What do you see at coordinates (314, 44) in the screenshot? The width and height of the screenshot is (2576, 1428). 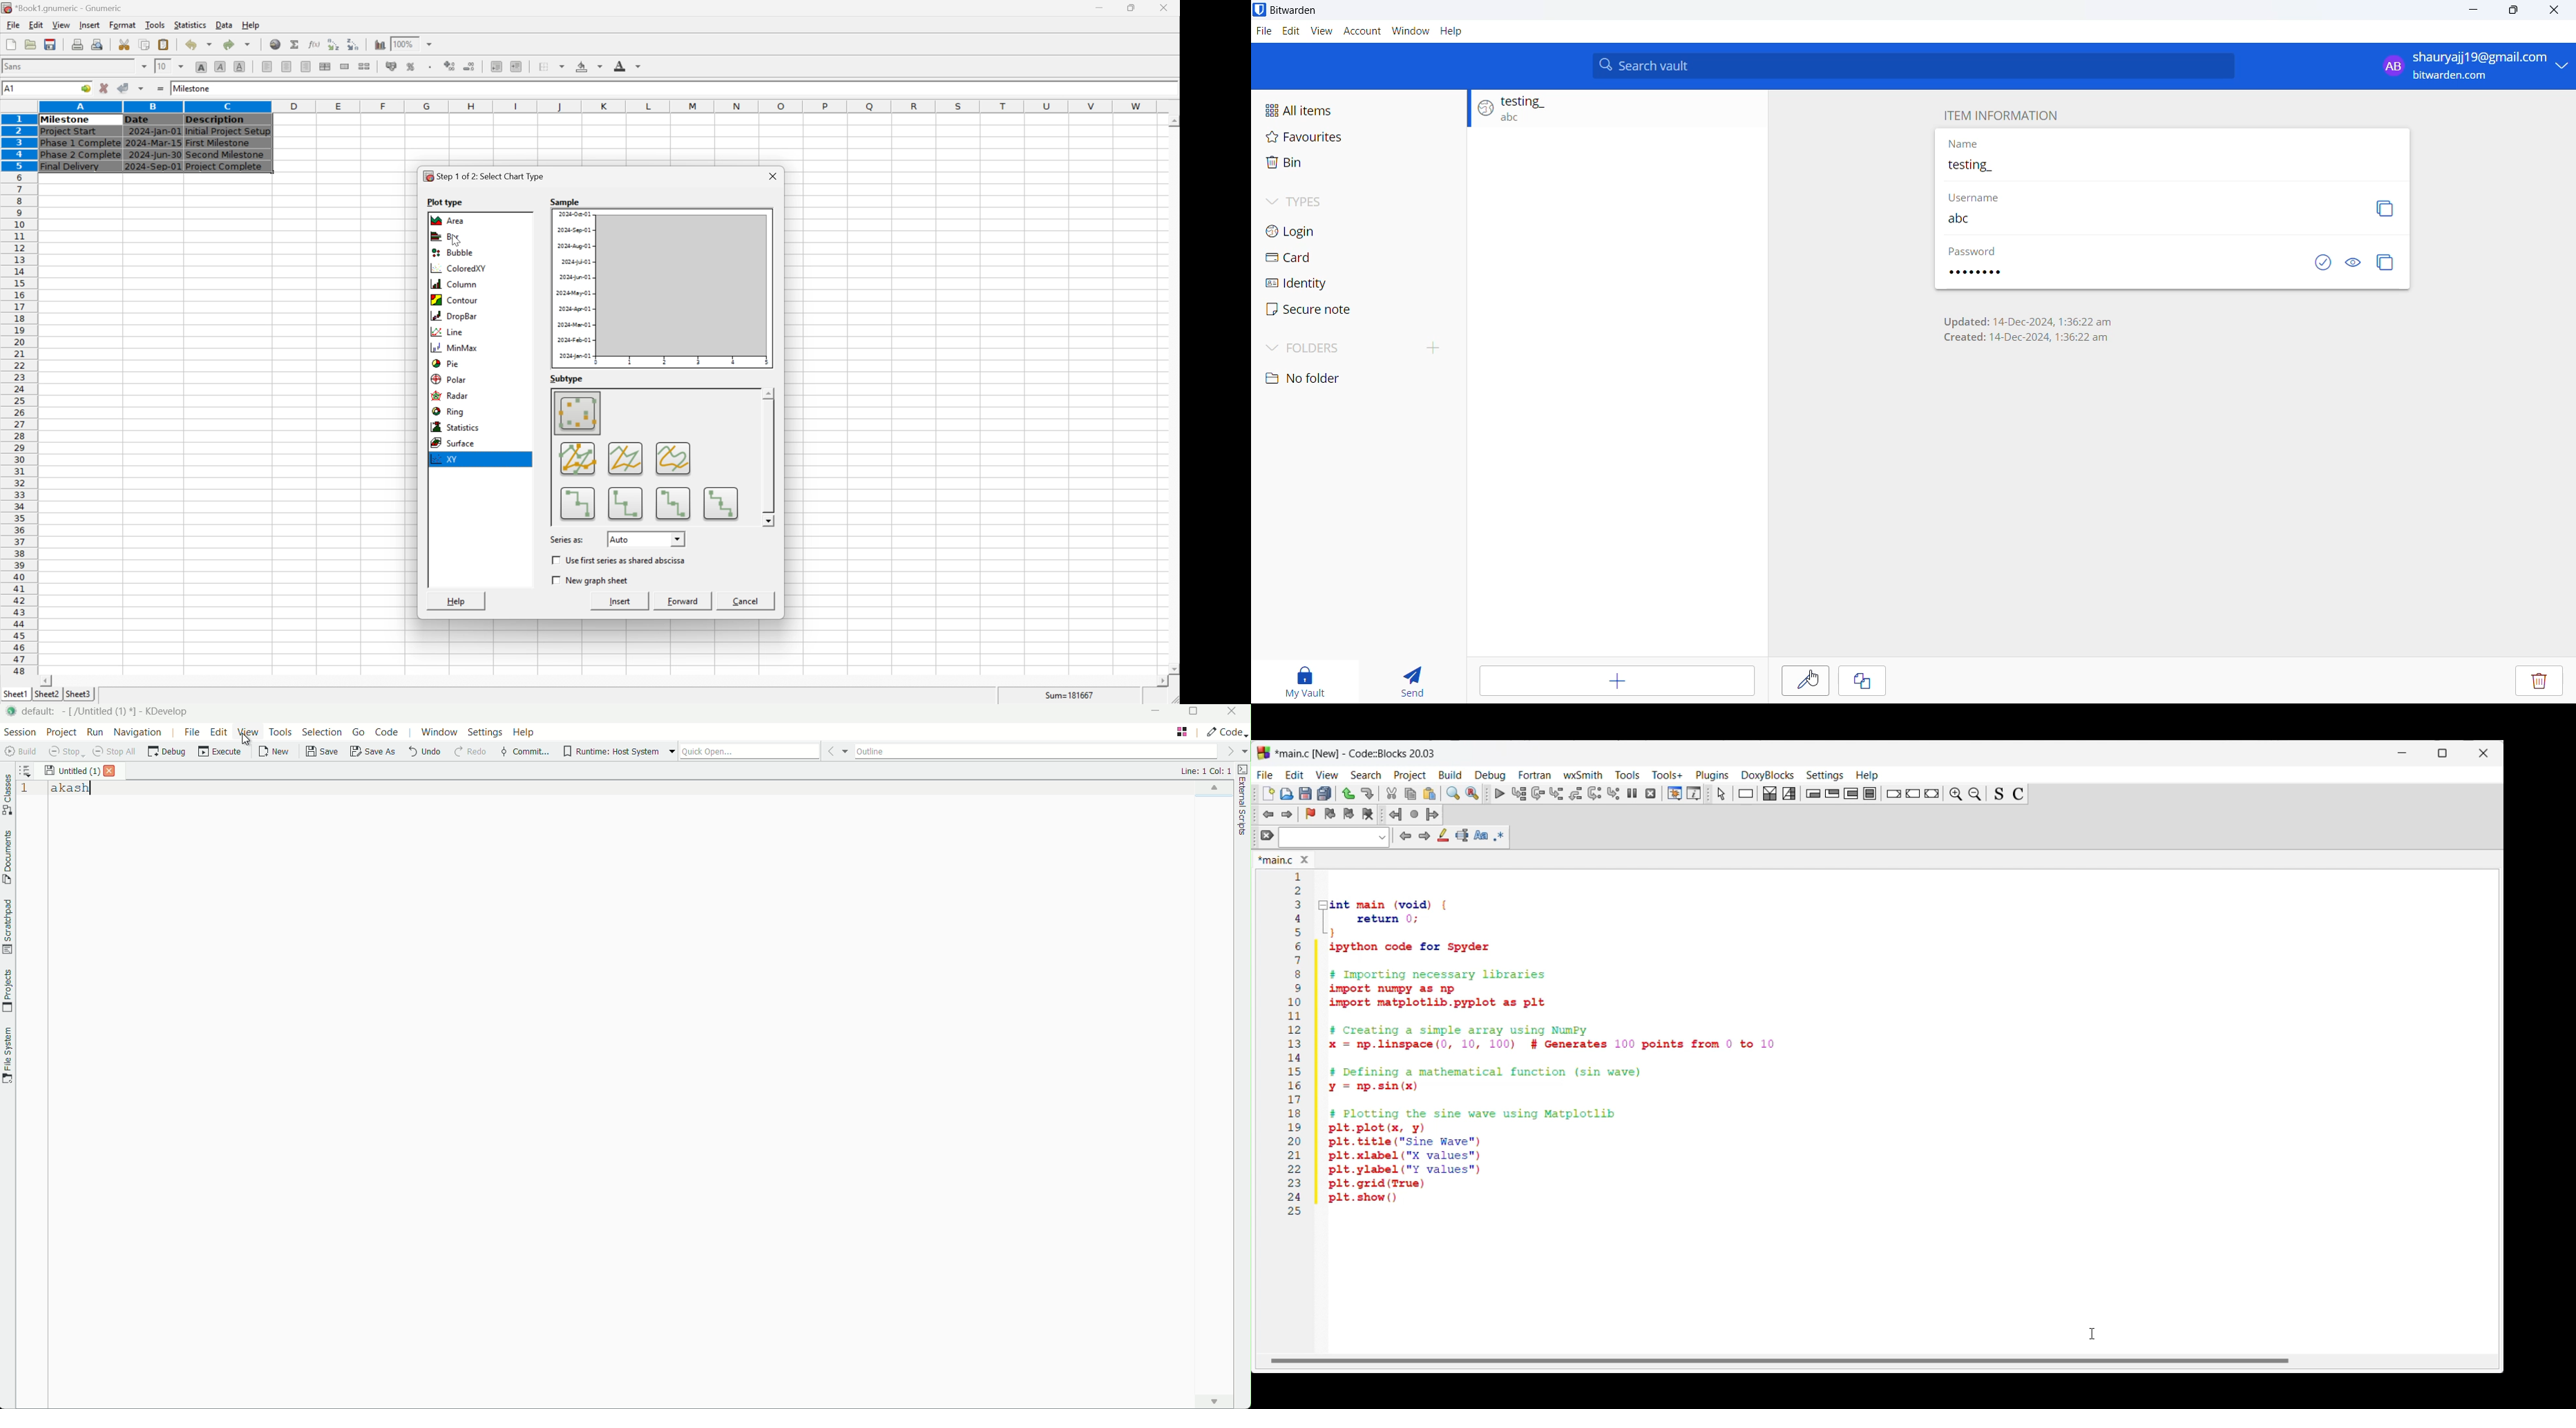 I see `edit function in current cell` at bounding box center [314, 44].